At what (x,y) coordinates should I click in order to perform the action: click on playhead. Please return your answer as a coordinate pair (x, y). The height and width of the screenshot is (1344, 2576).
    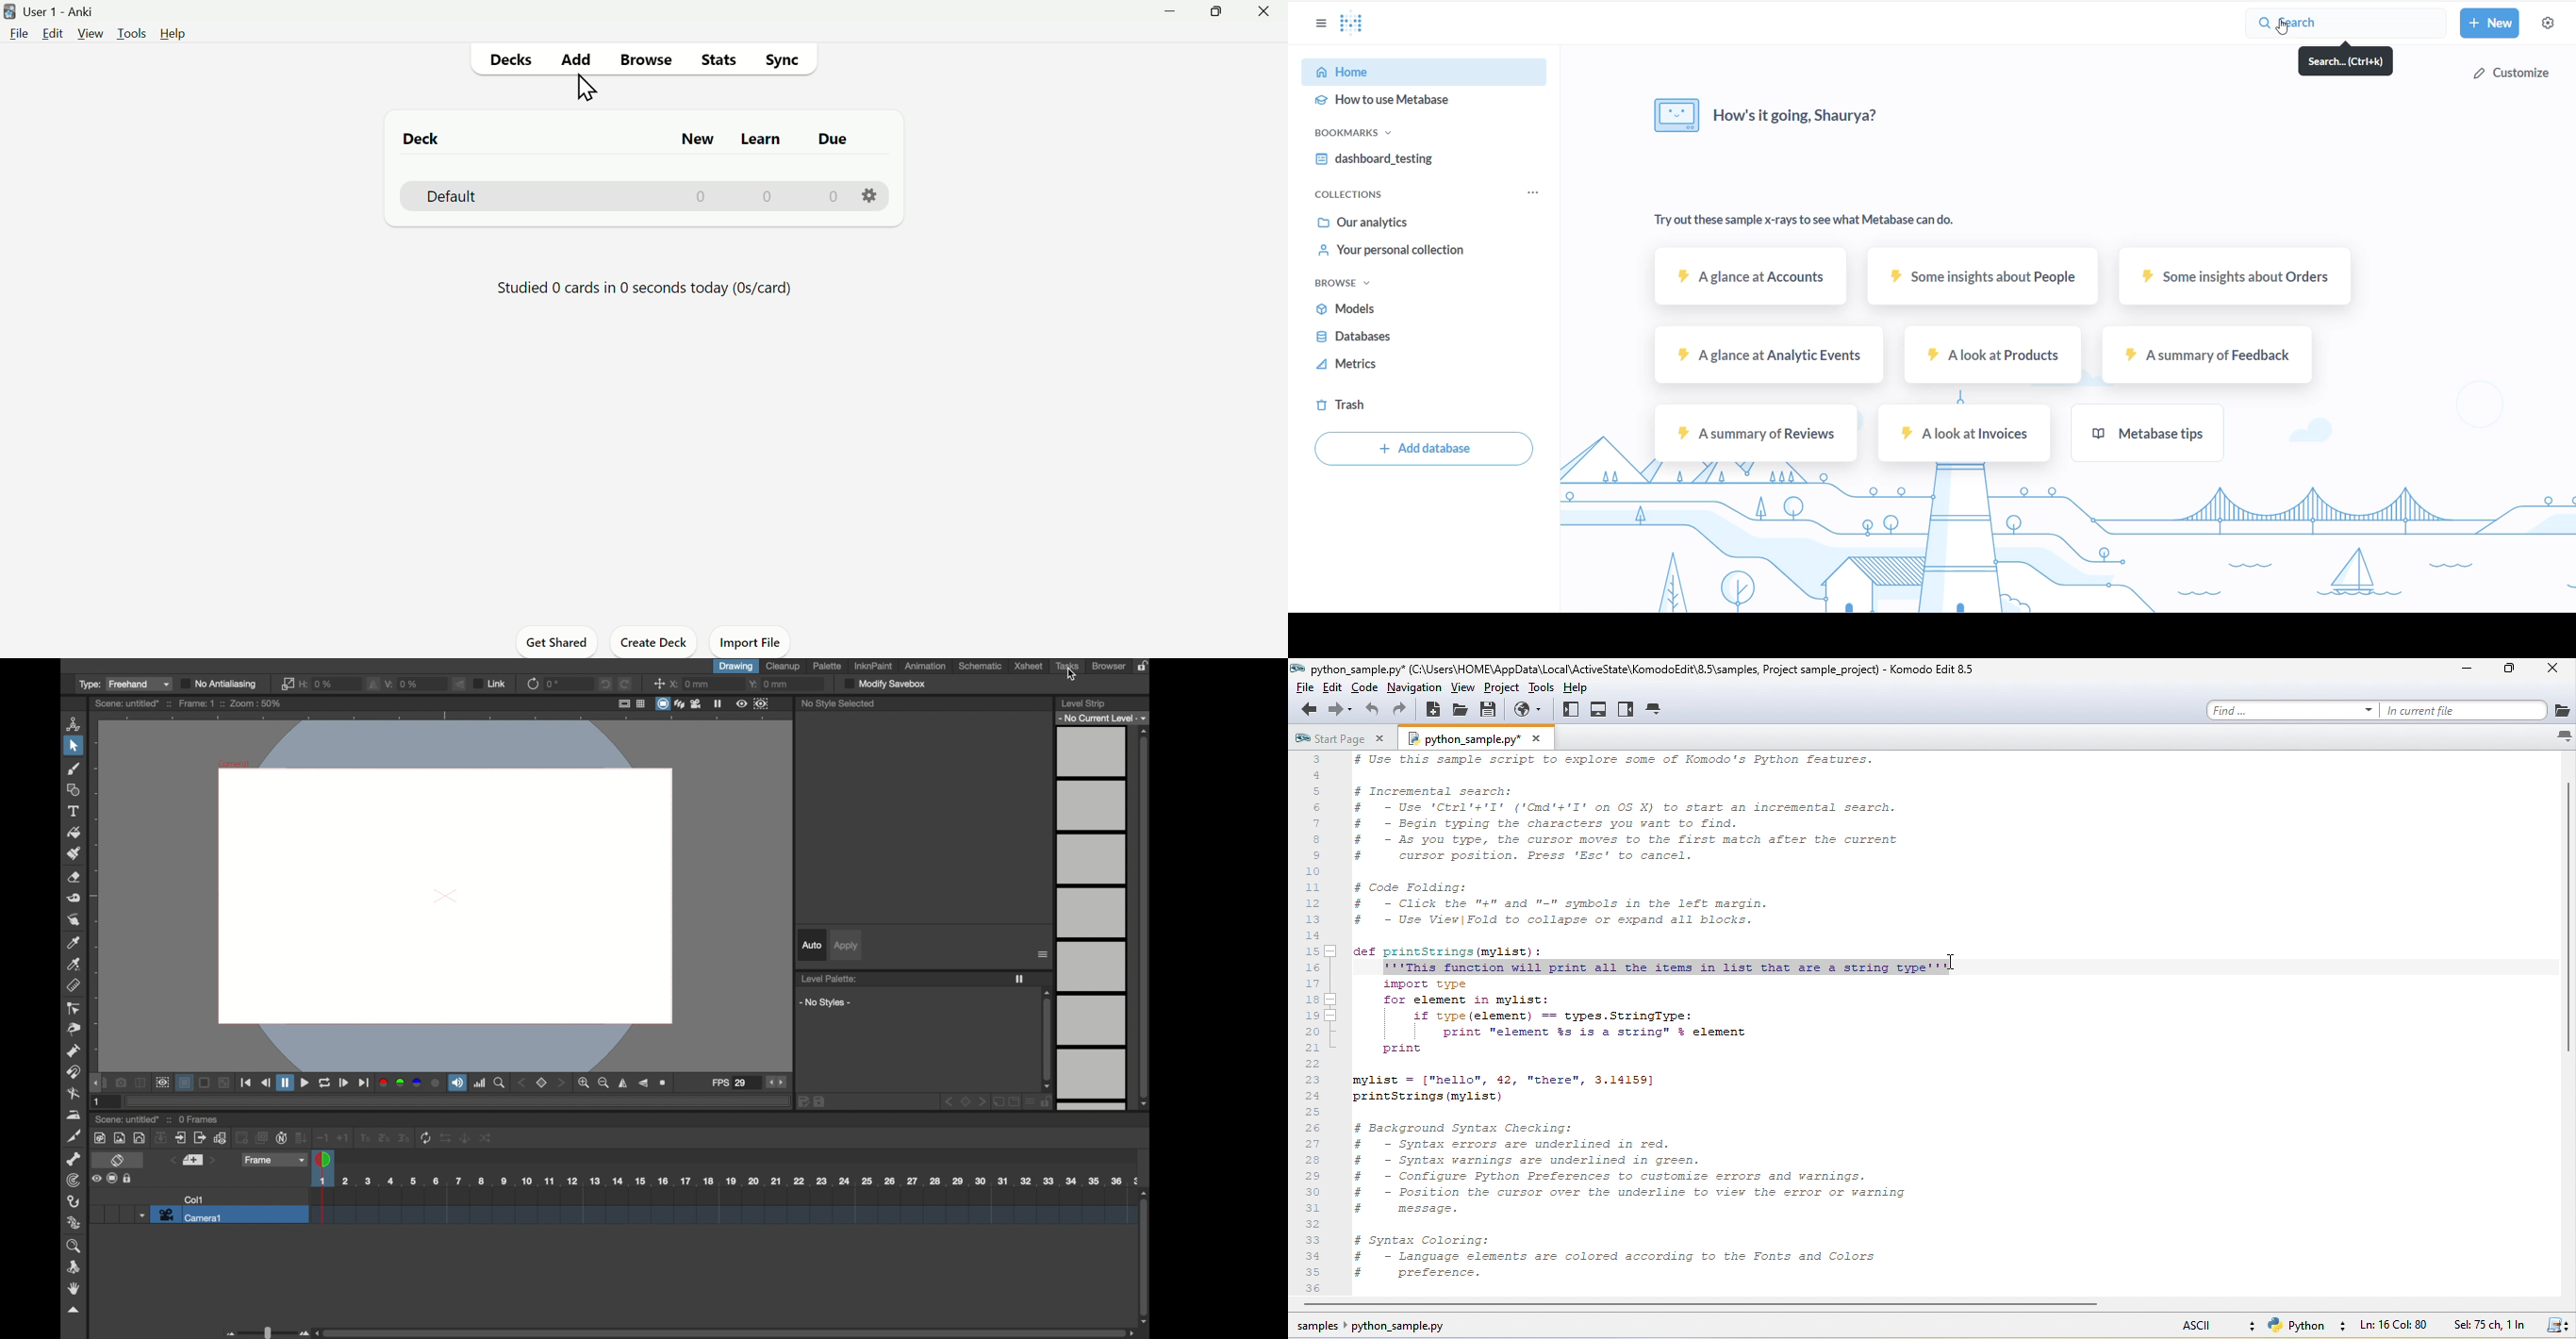
    Looking at the image, I should click on (324, 1161).